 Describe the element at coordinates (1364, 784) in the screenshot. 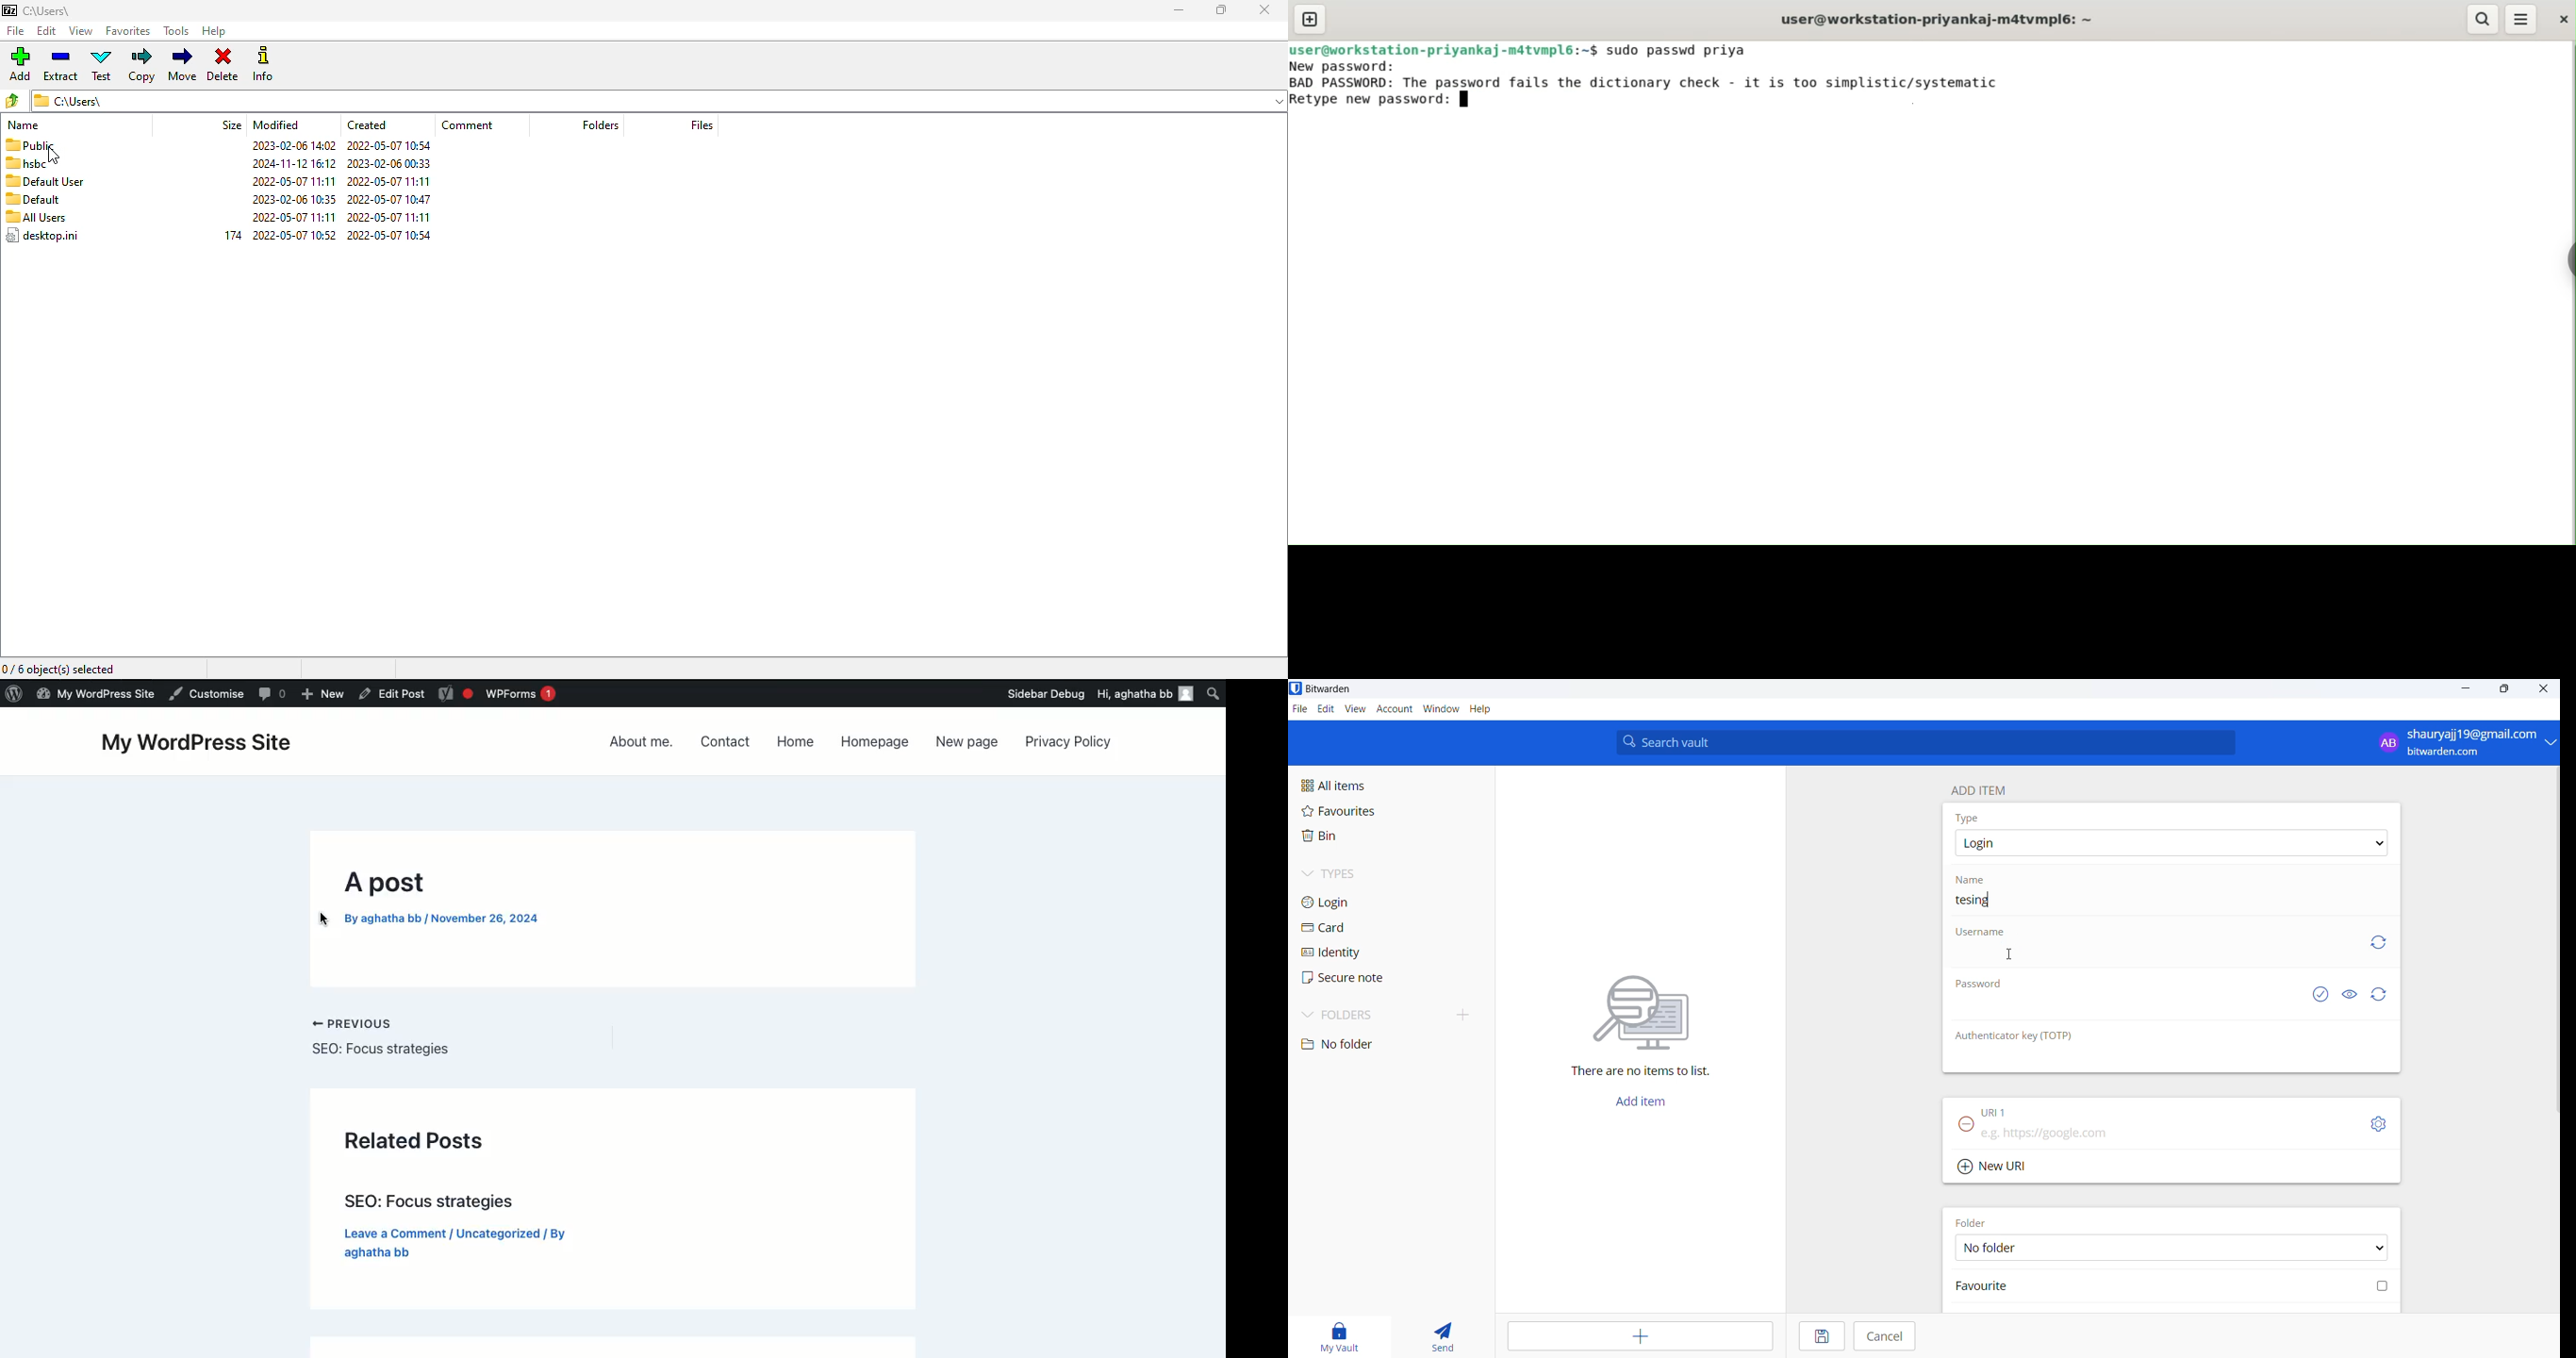

I see `All items` at that location.